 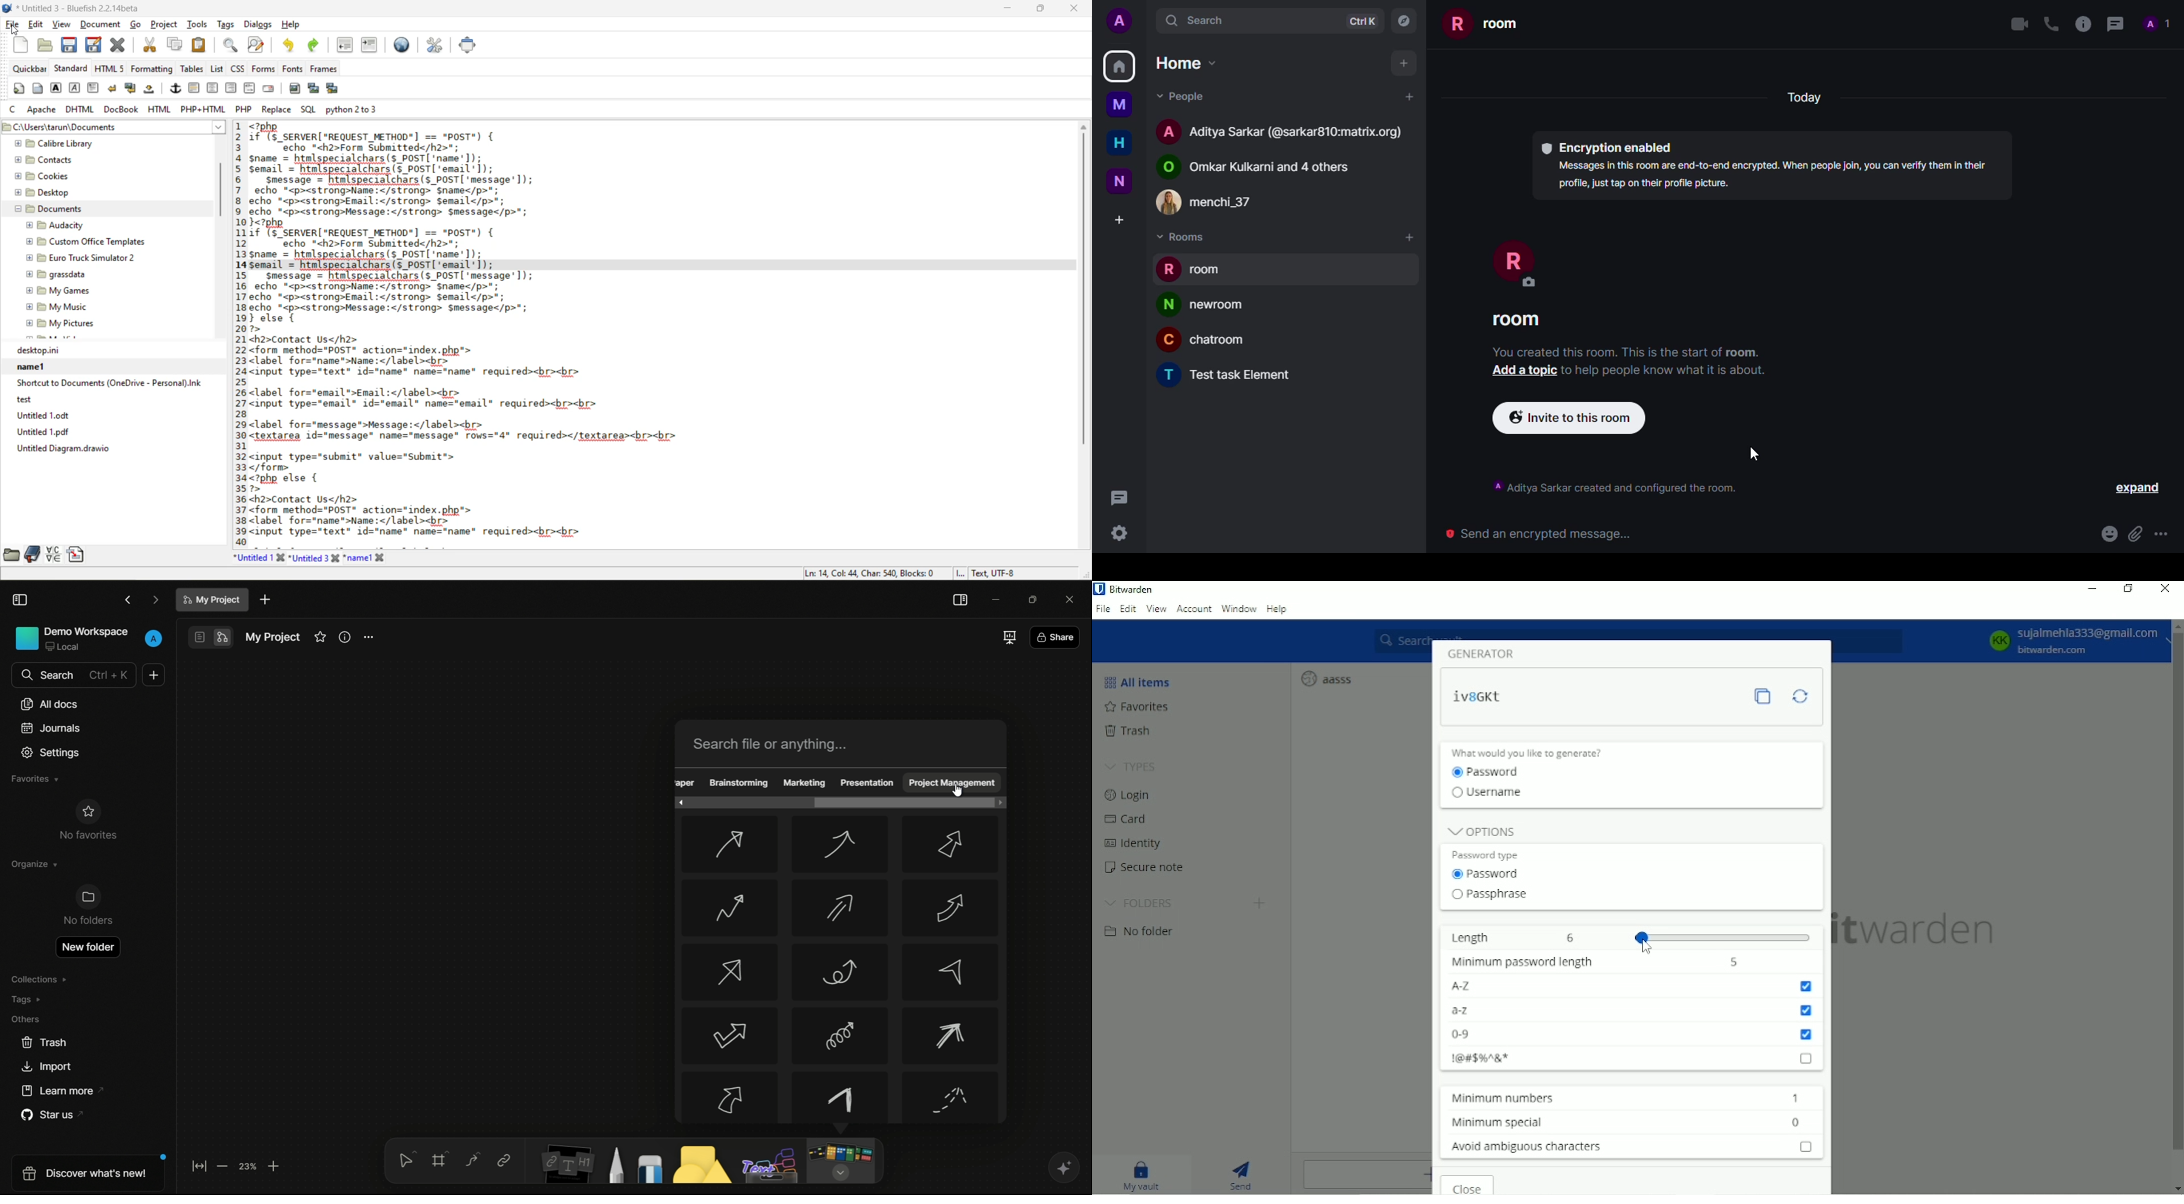 What do you see at coordinates (2106, 532) in the screenshot?
I see `emoji` at bounding box center [2106, 532].